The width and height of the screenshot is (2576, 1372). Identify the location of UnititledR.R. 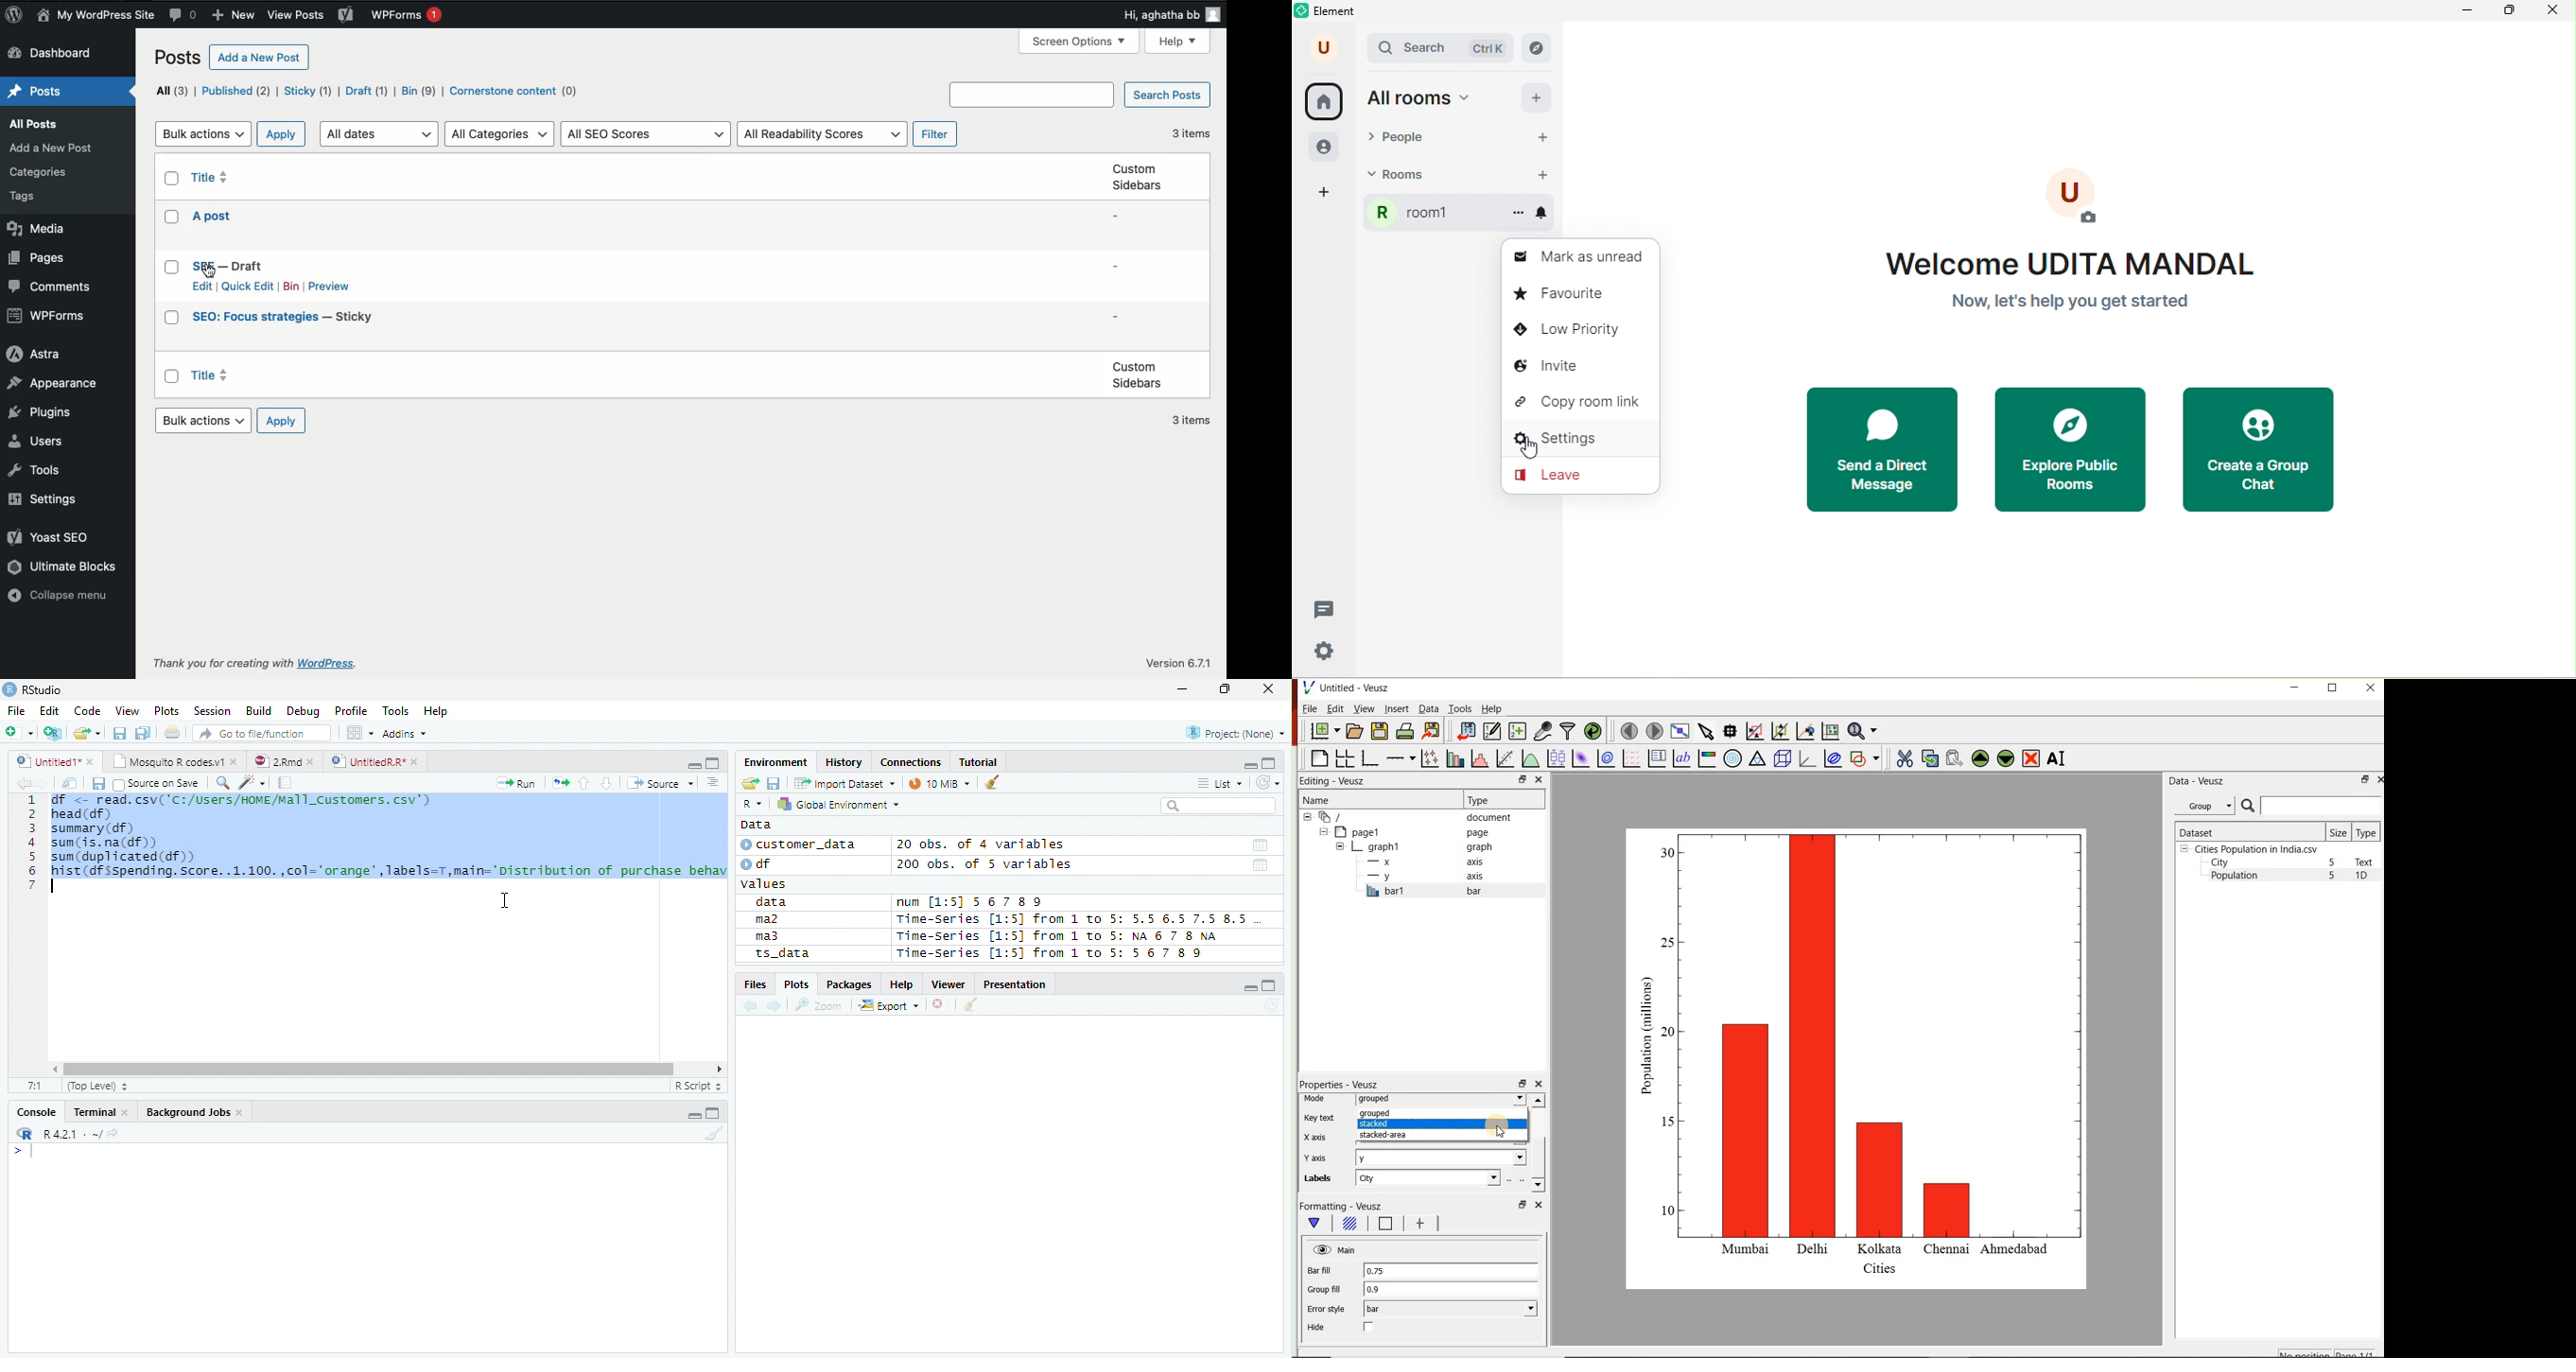
(376, 762).